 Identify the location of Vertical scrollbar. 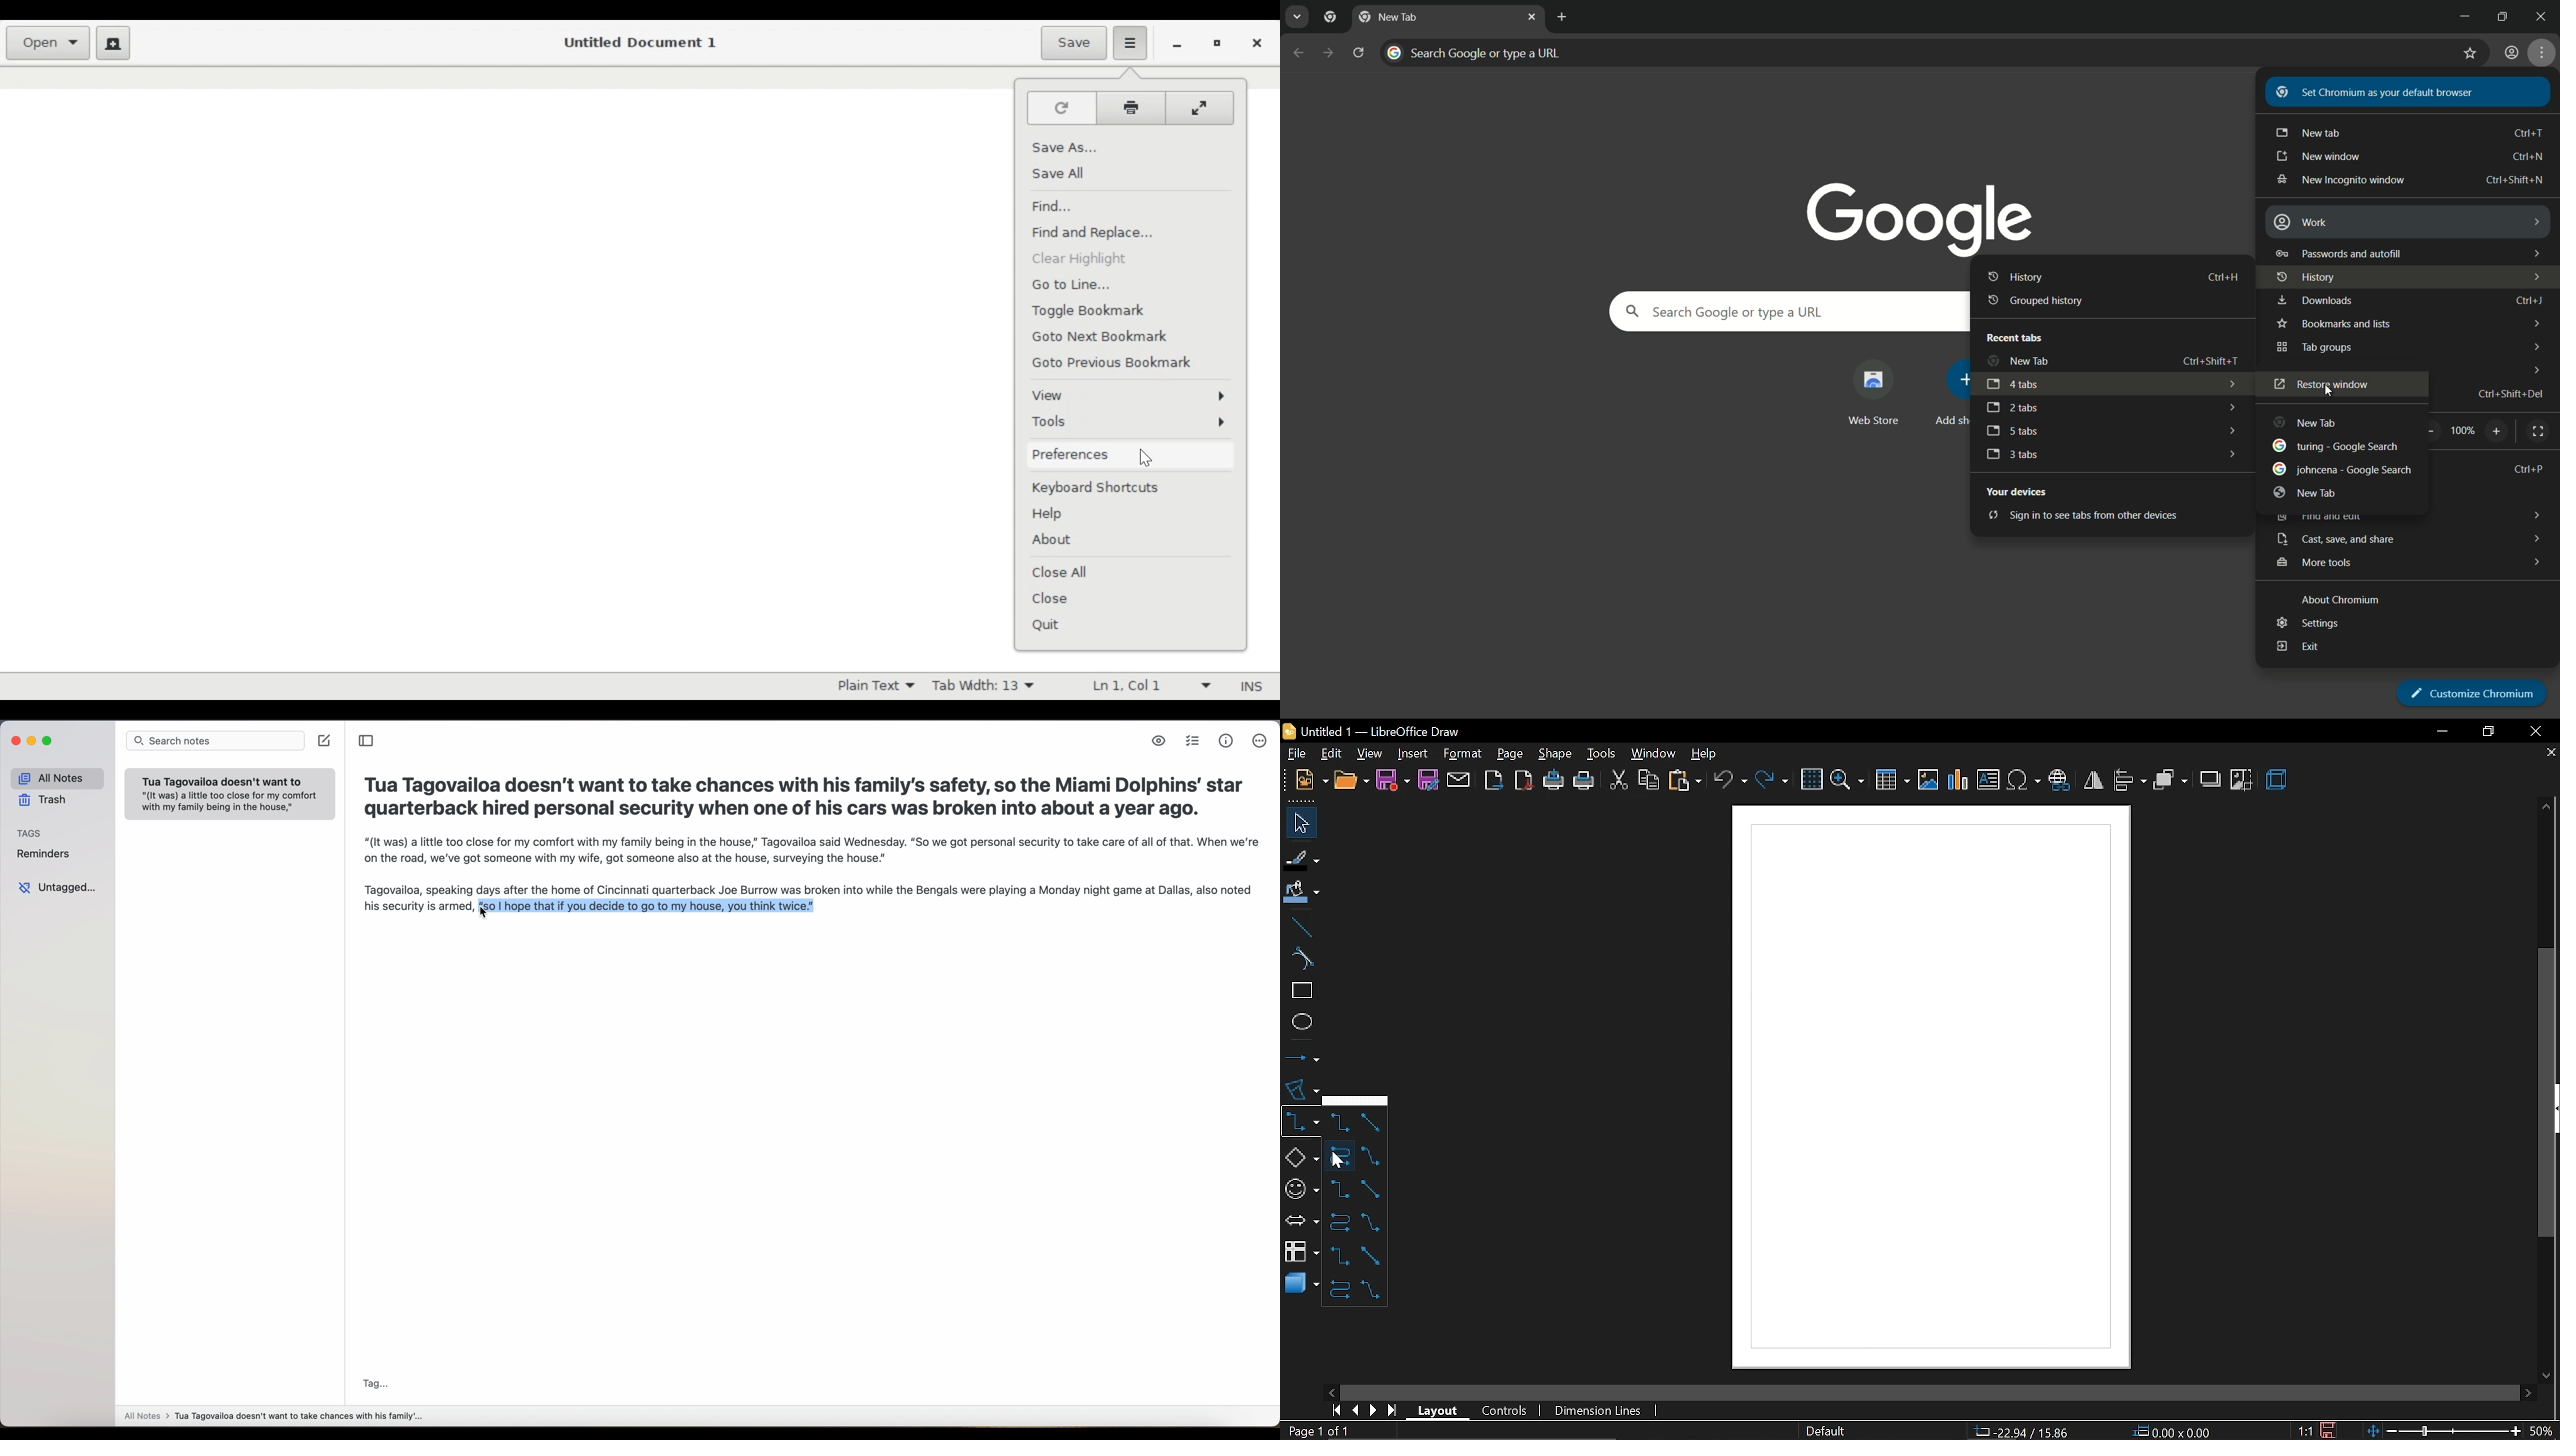
(2547, 1094).